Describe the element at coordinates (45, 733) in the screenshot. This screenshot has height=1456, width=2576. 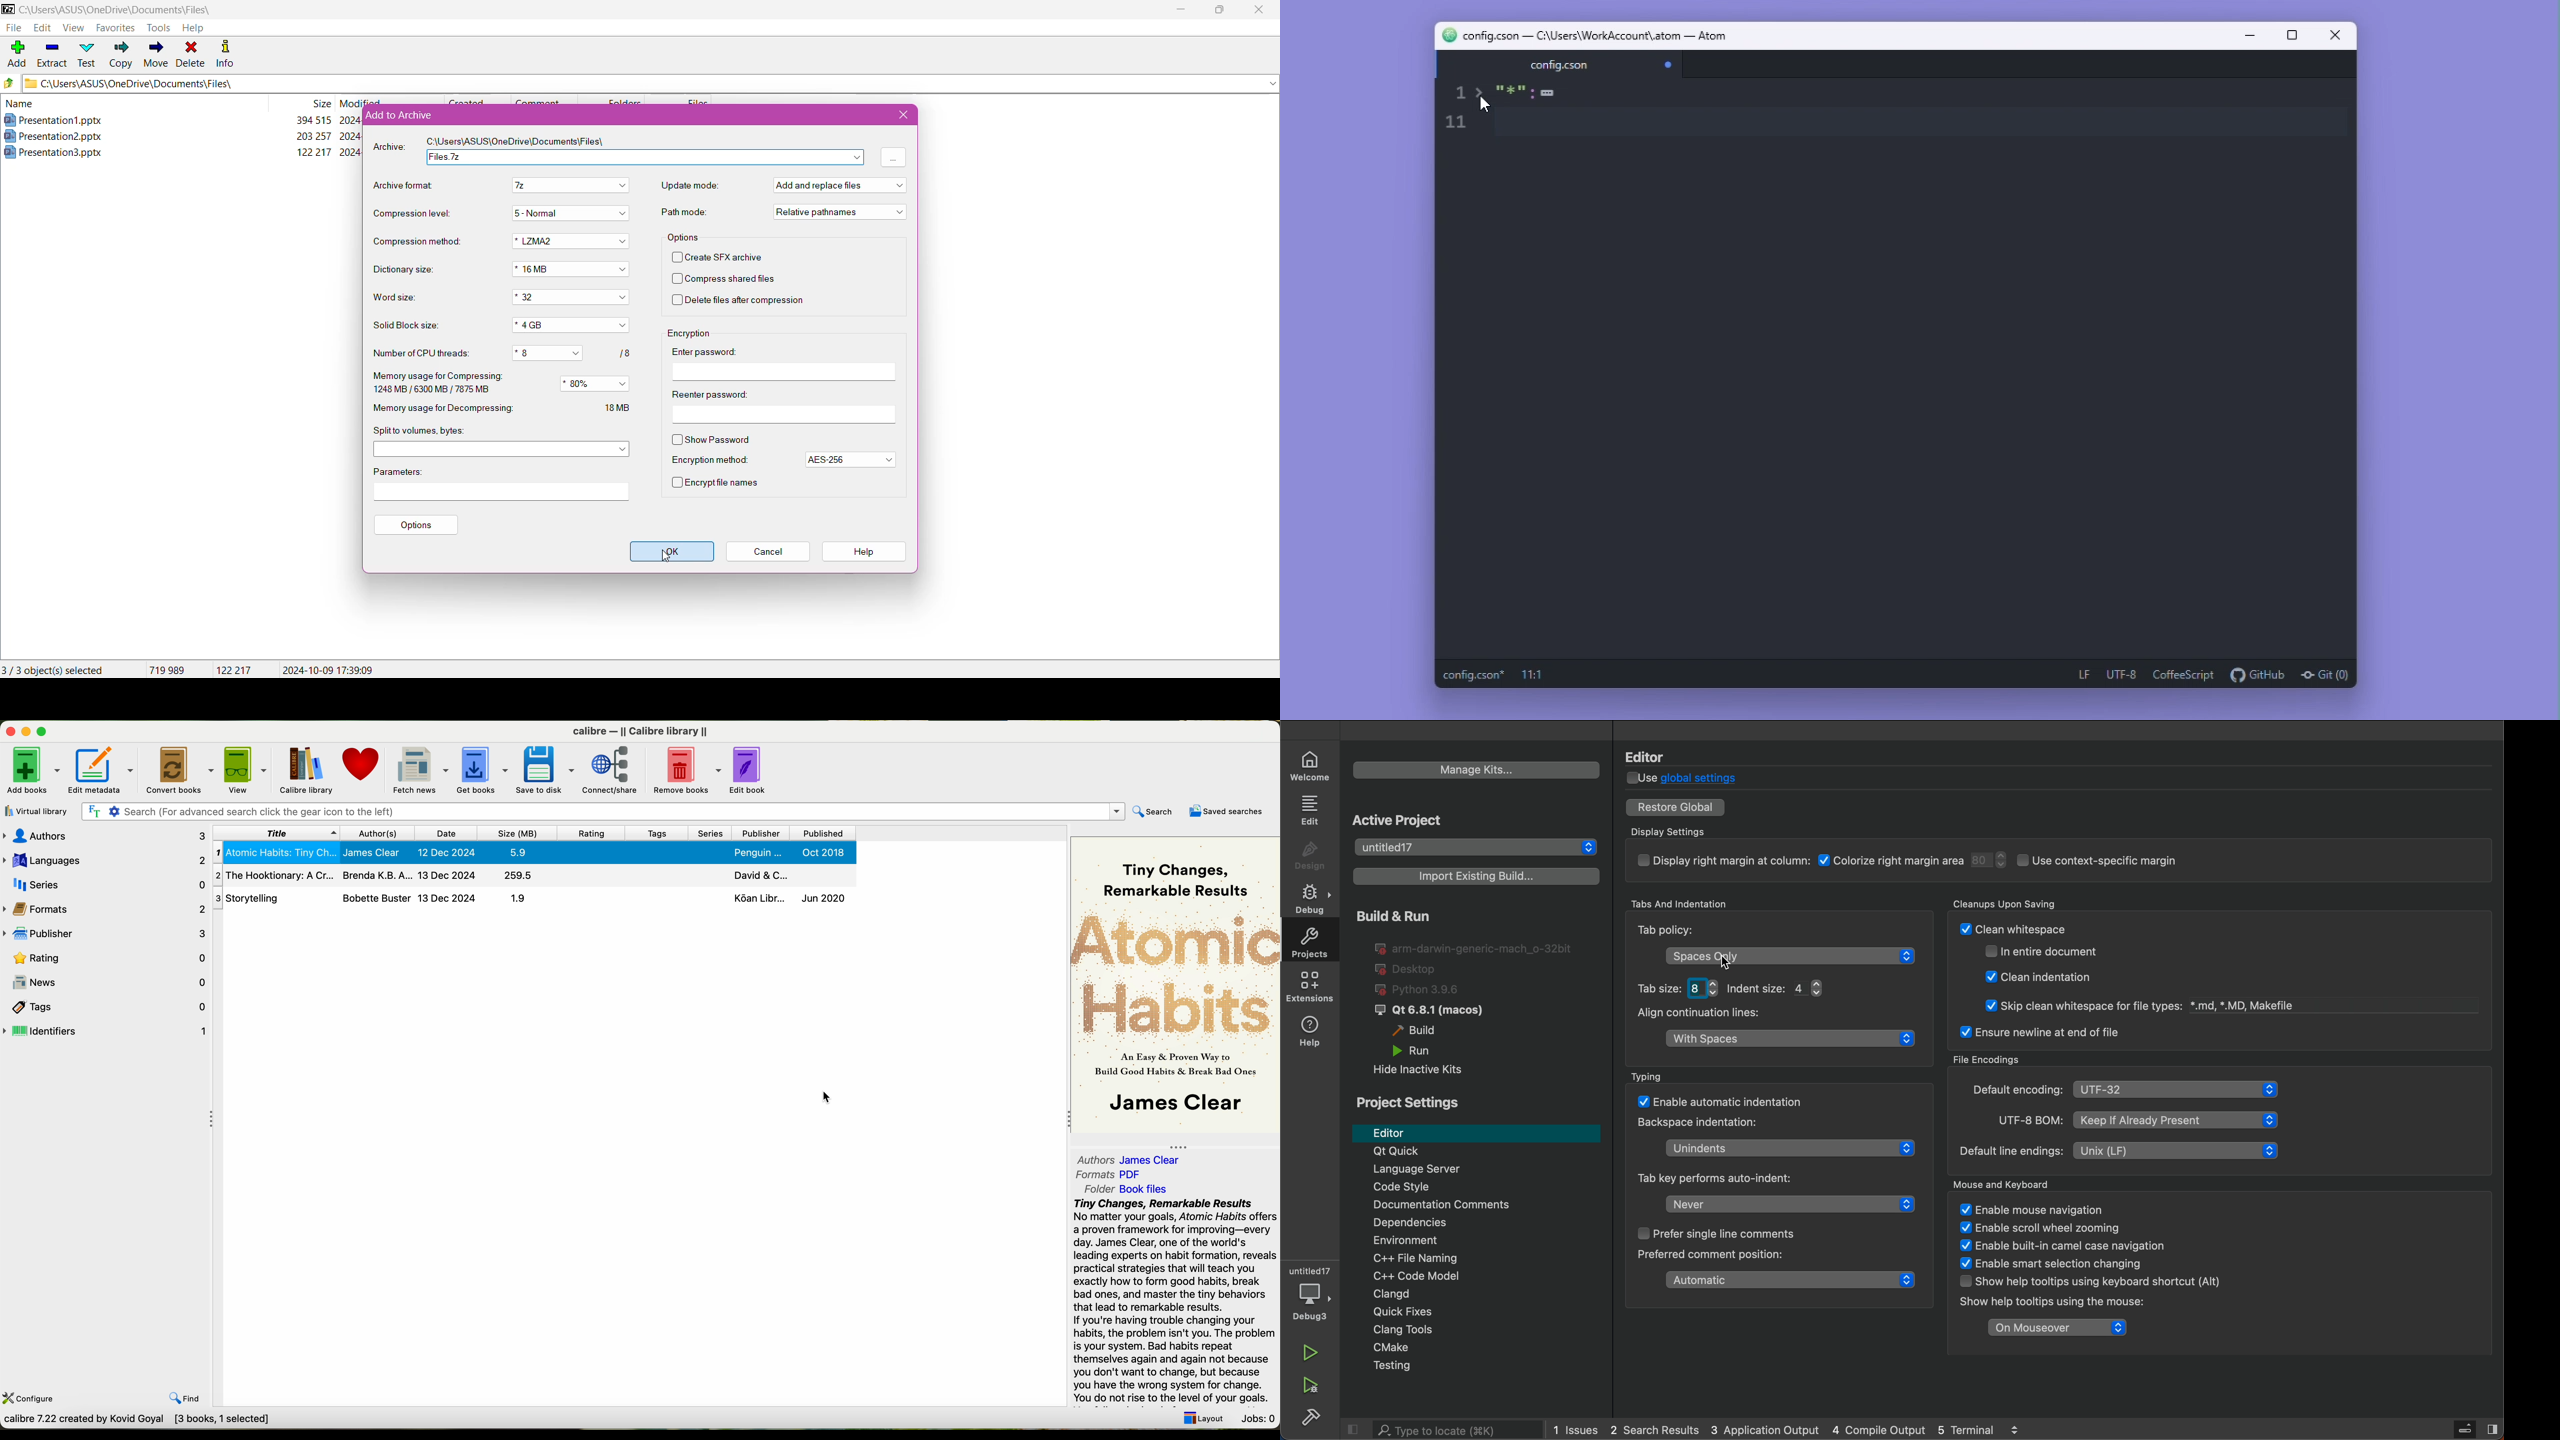
I see `maximize window` at that location.